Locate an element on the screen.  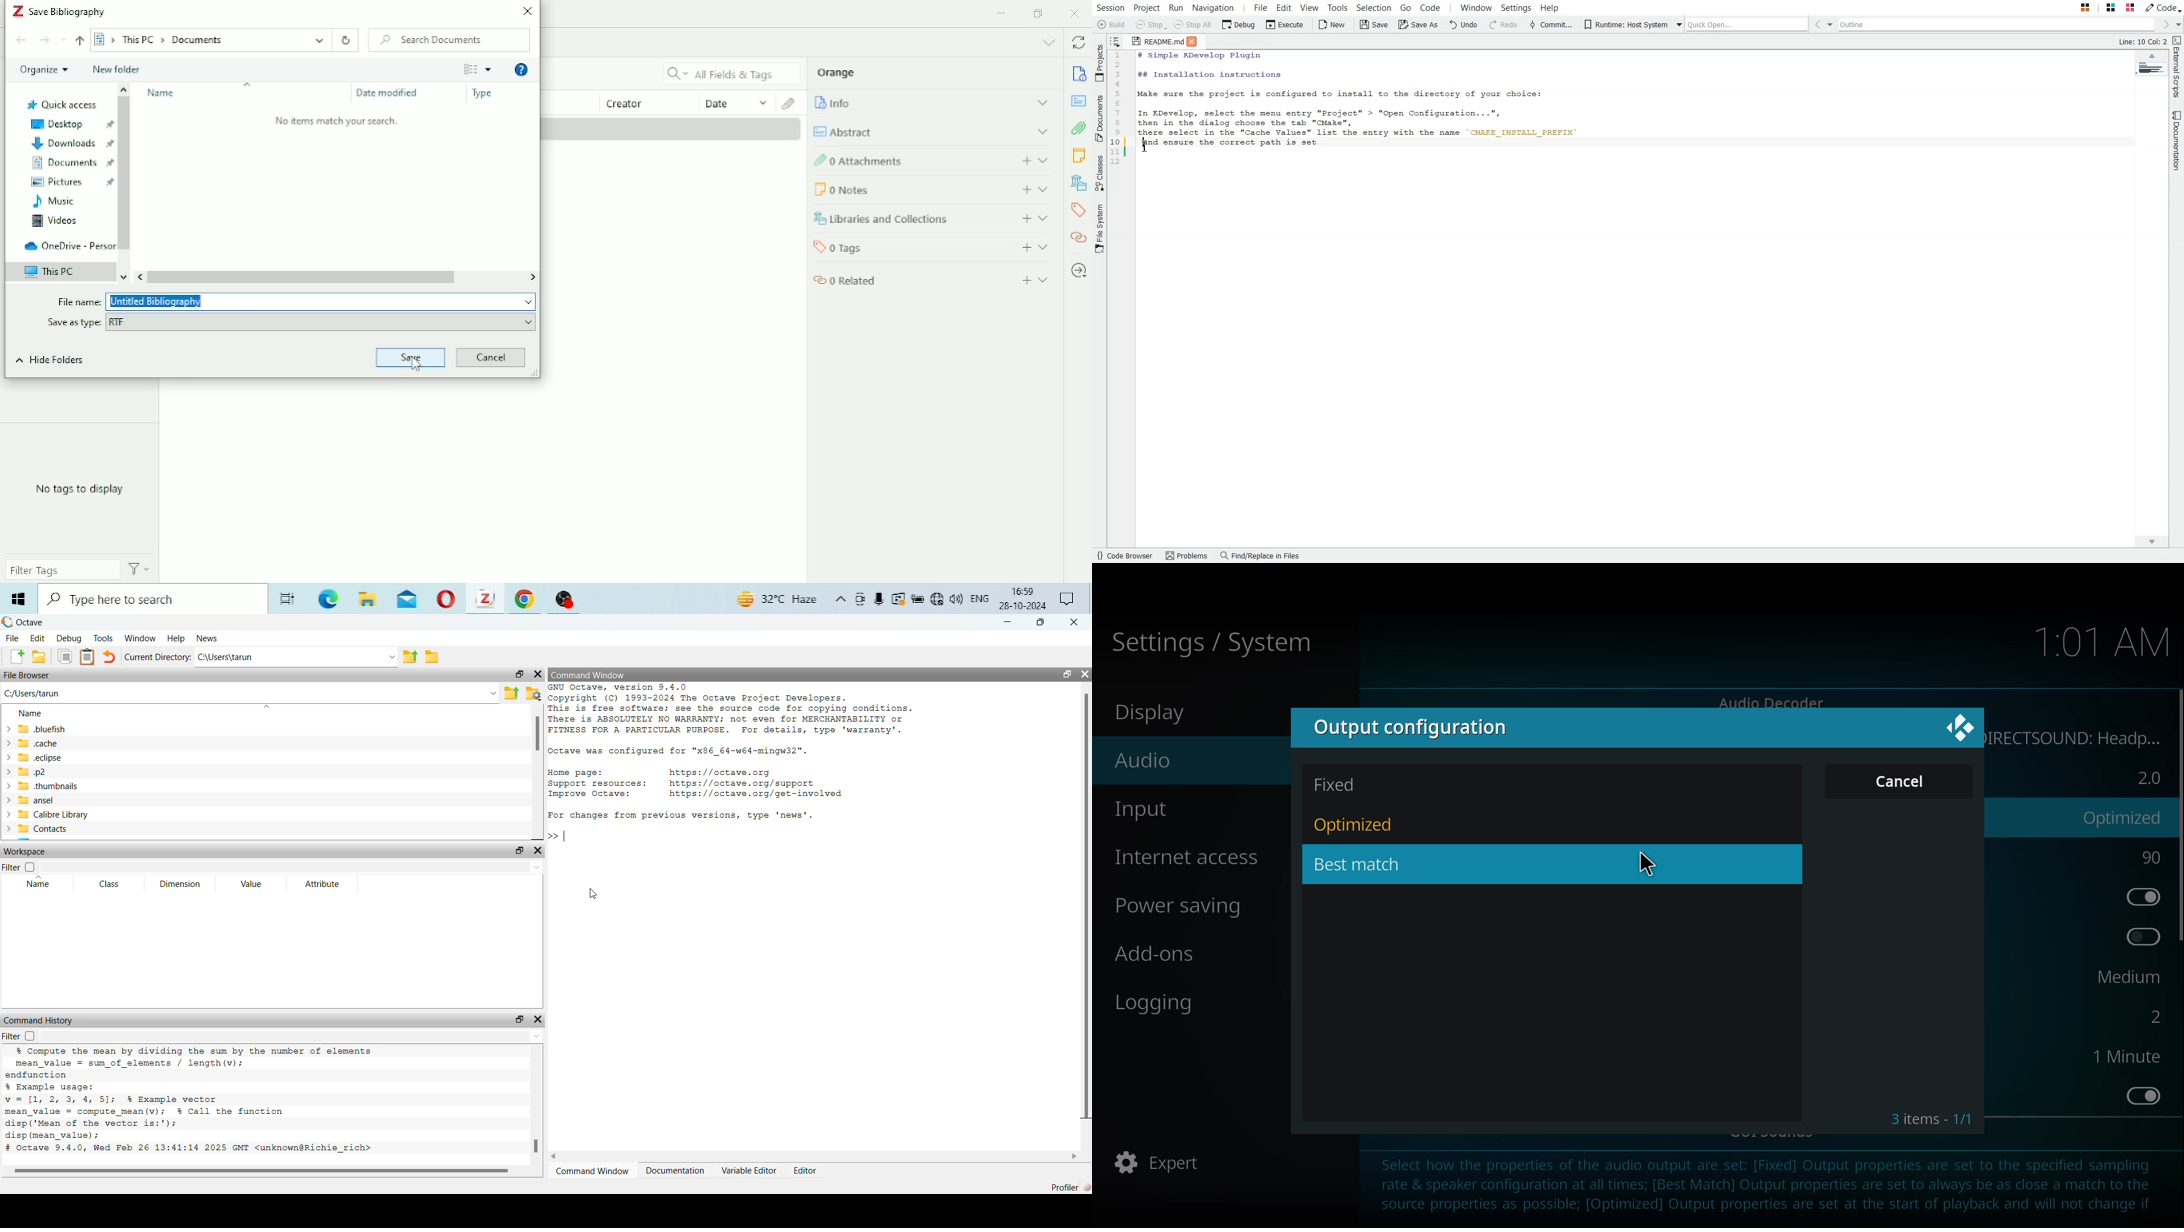
scroll bar is located at coordinates (537, 1147).